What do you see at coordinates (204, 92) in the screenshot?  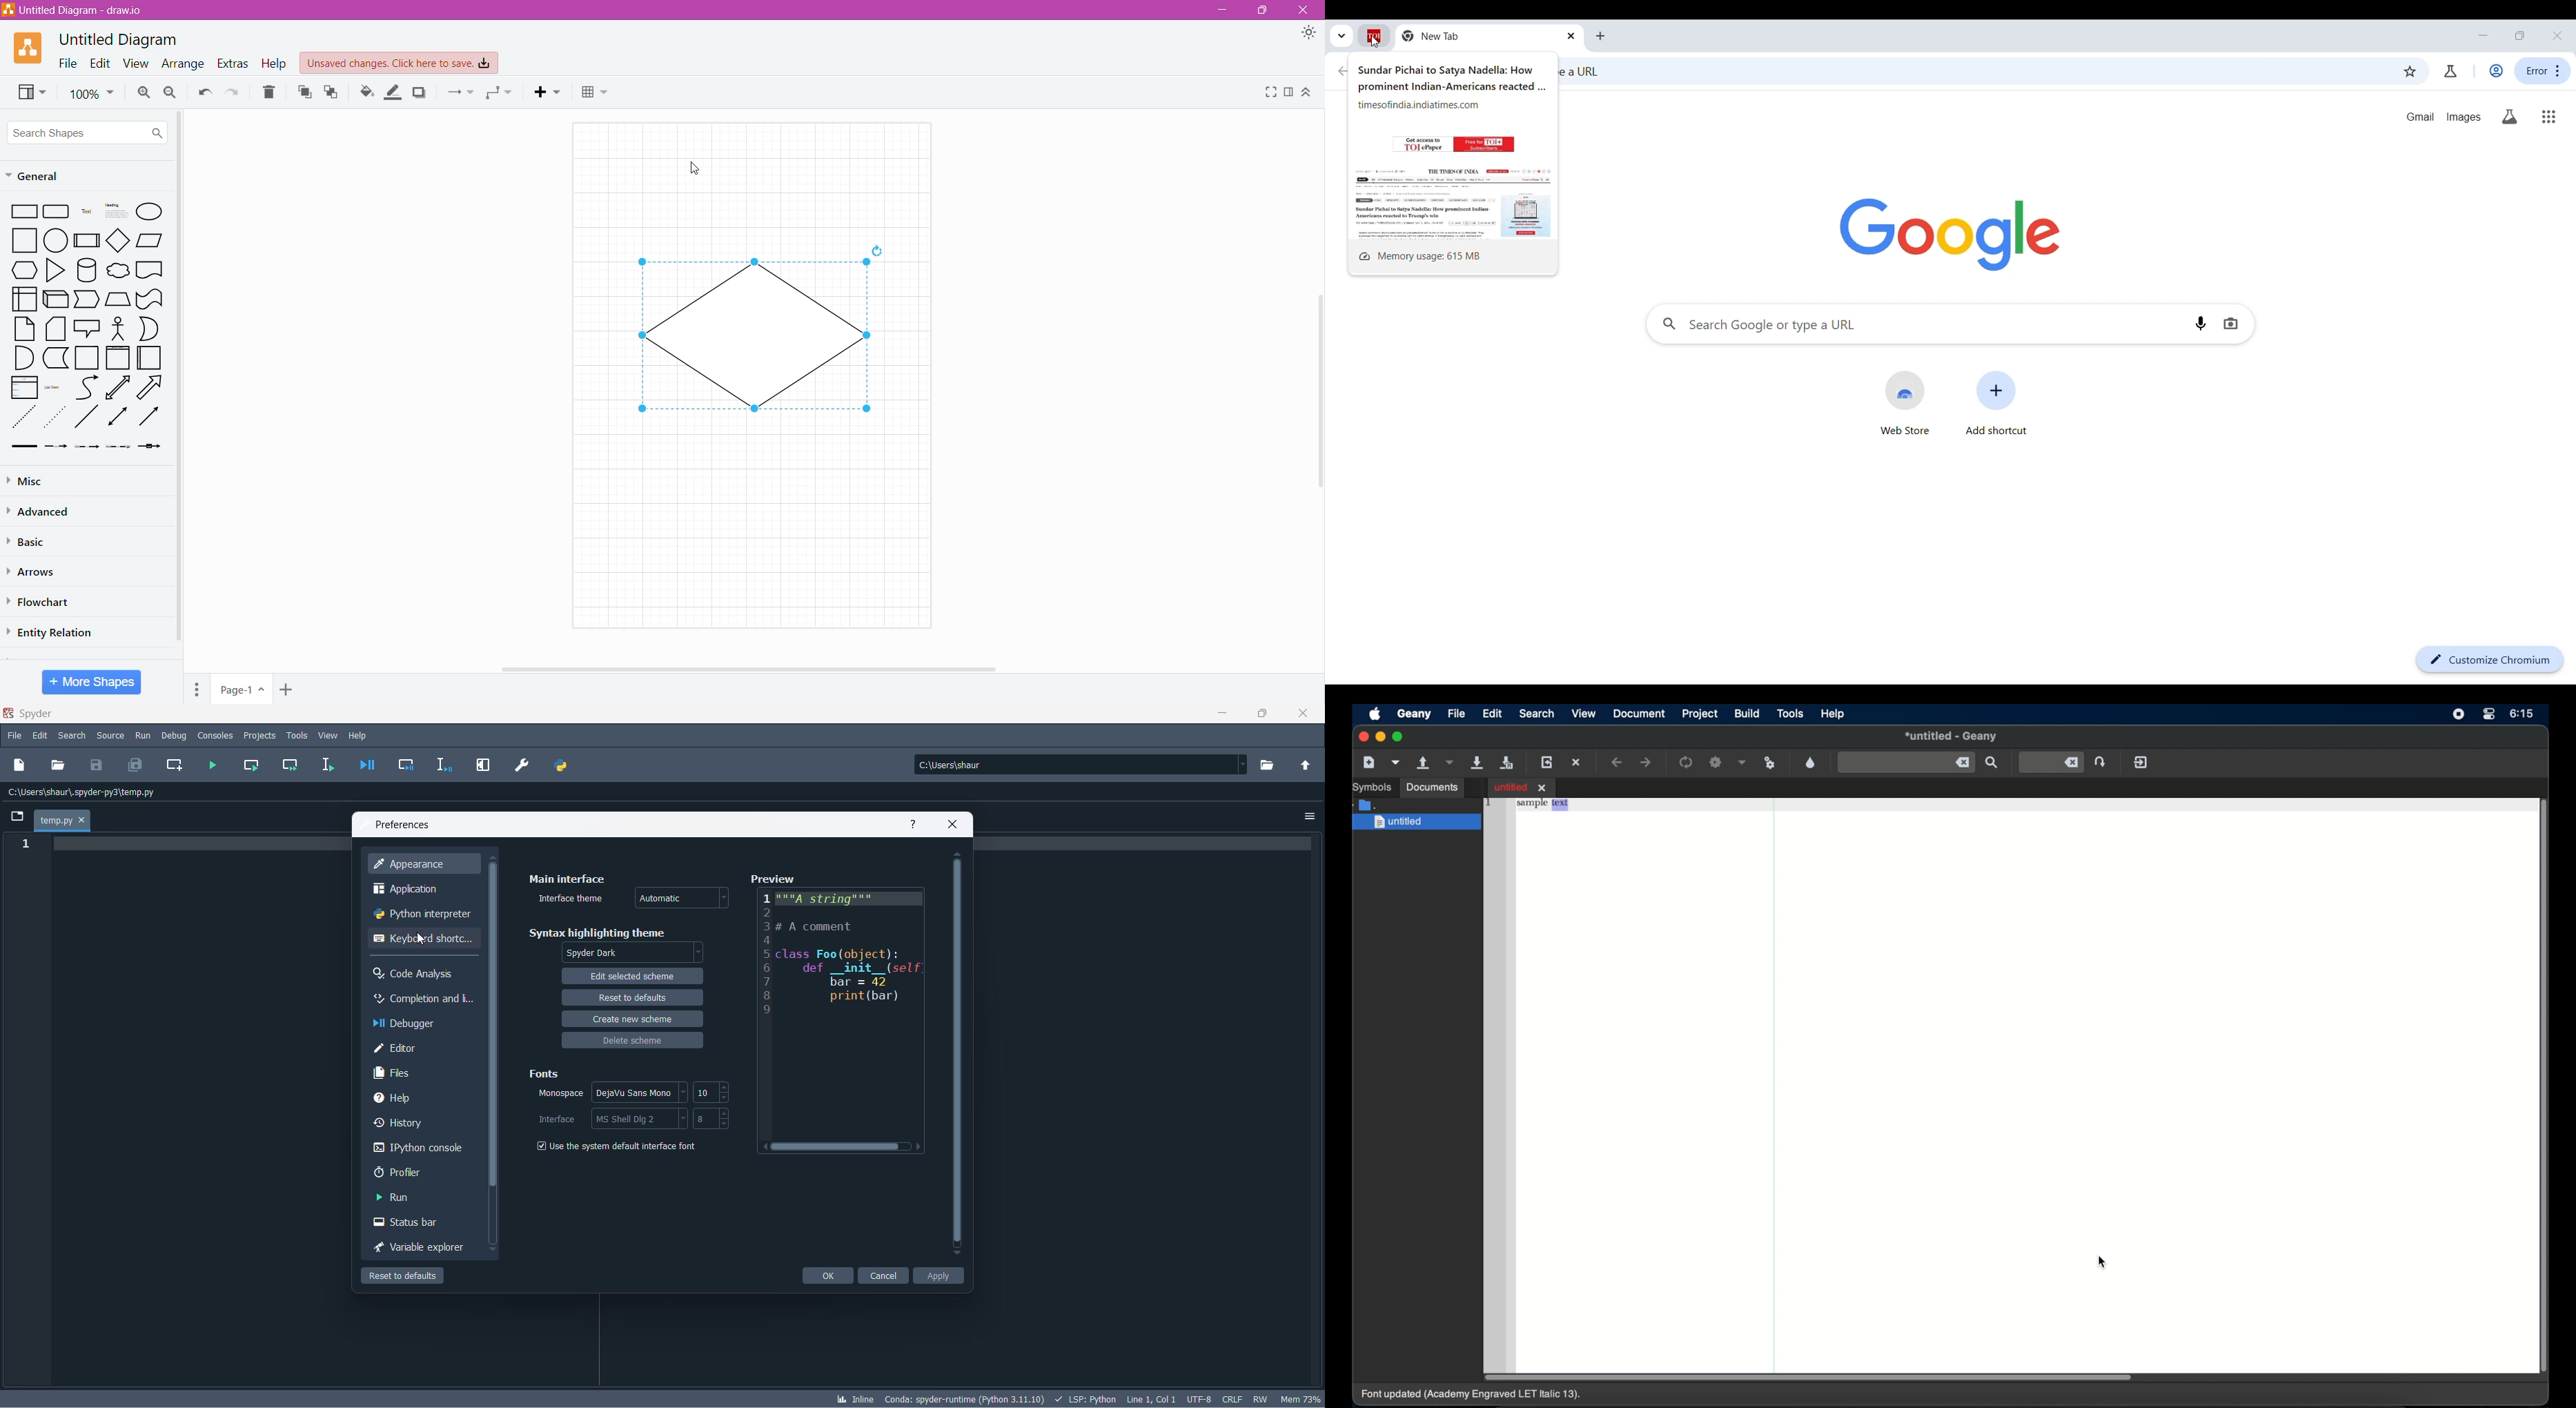 I see `Undo` at bounding box center [204, 92].